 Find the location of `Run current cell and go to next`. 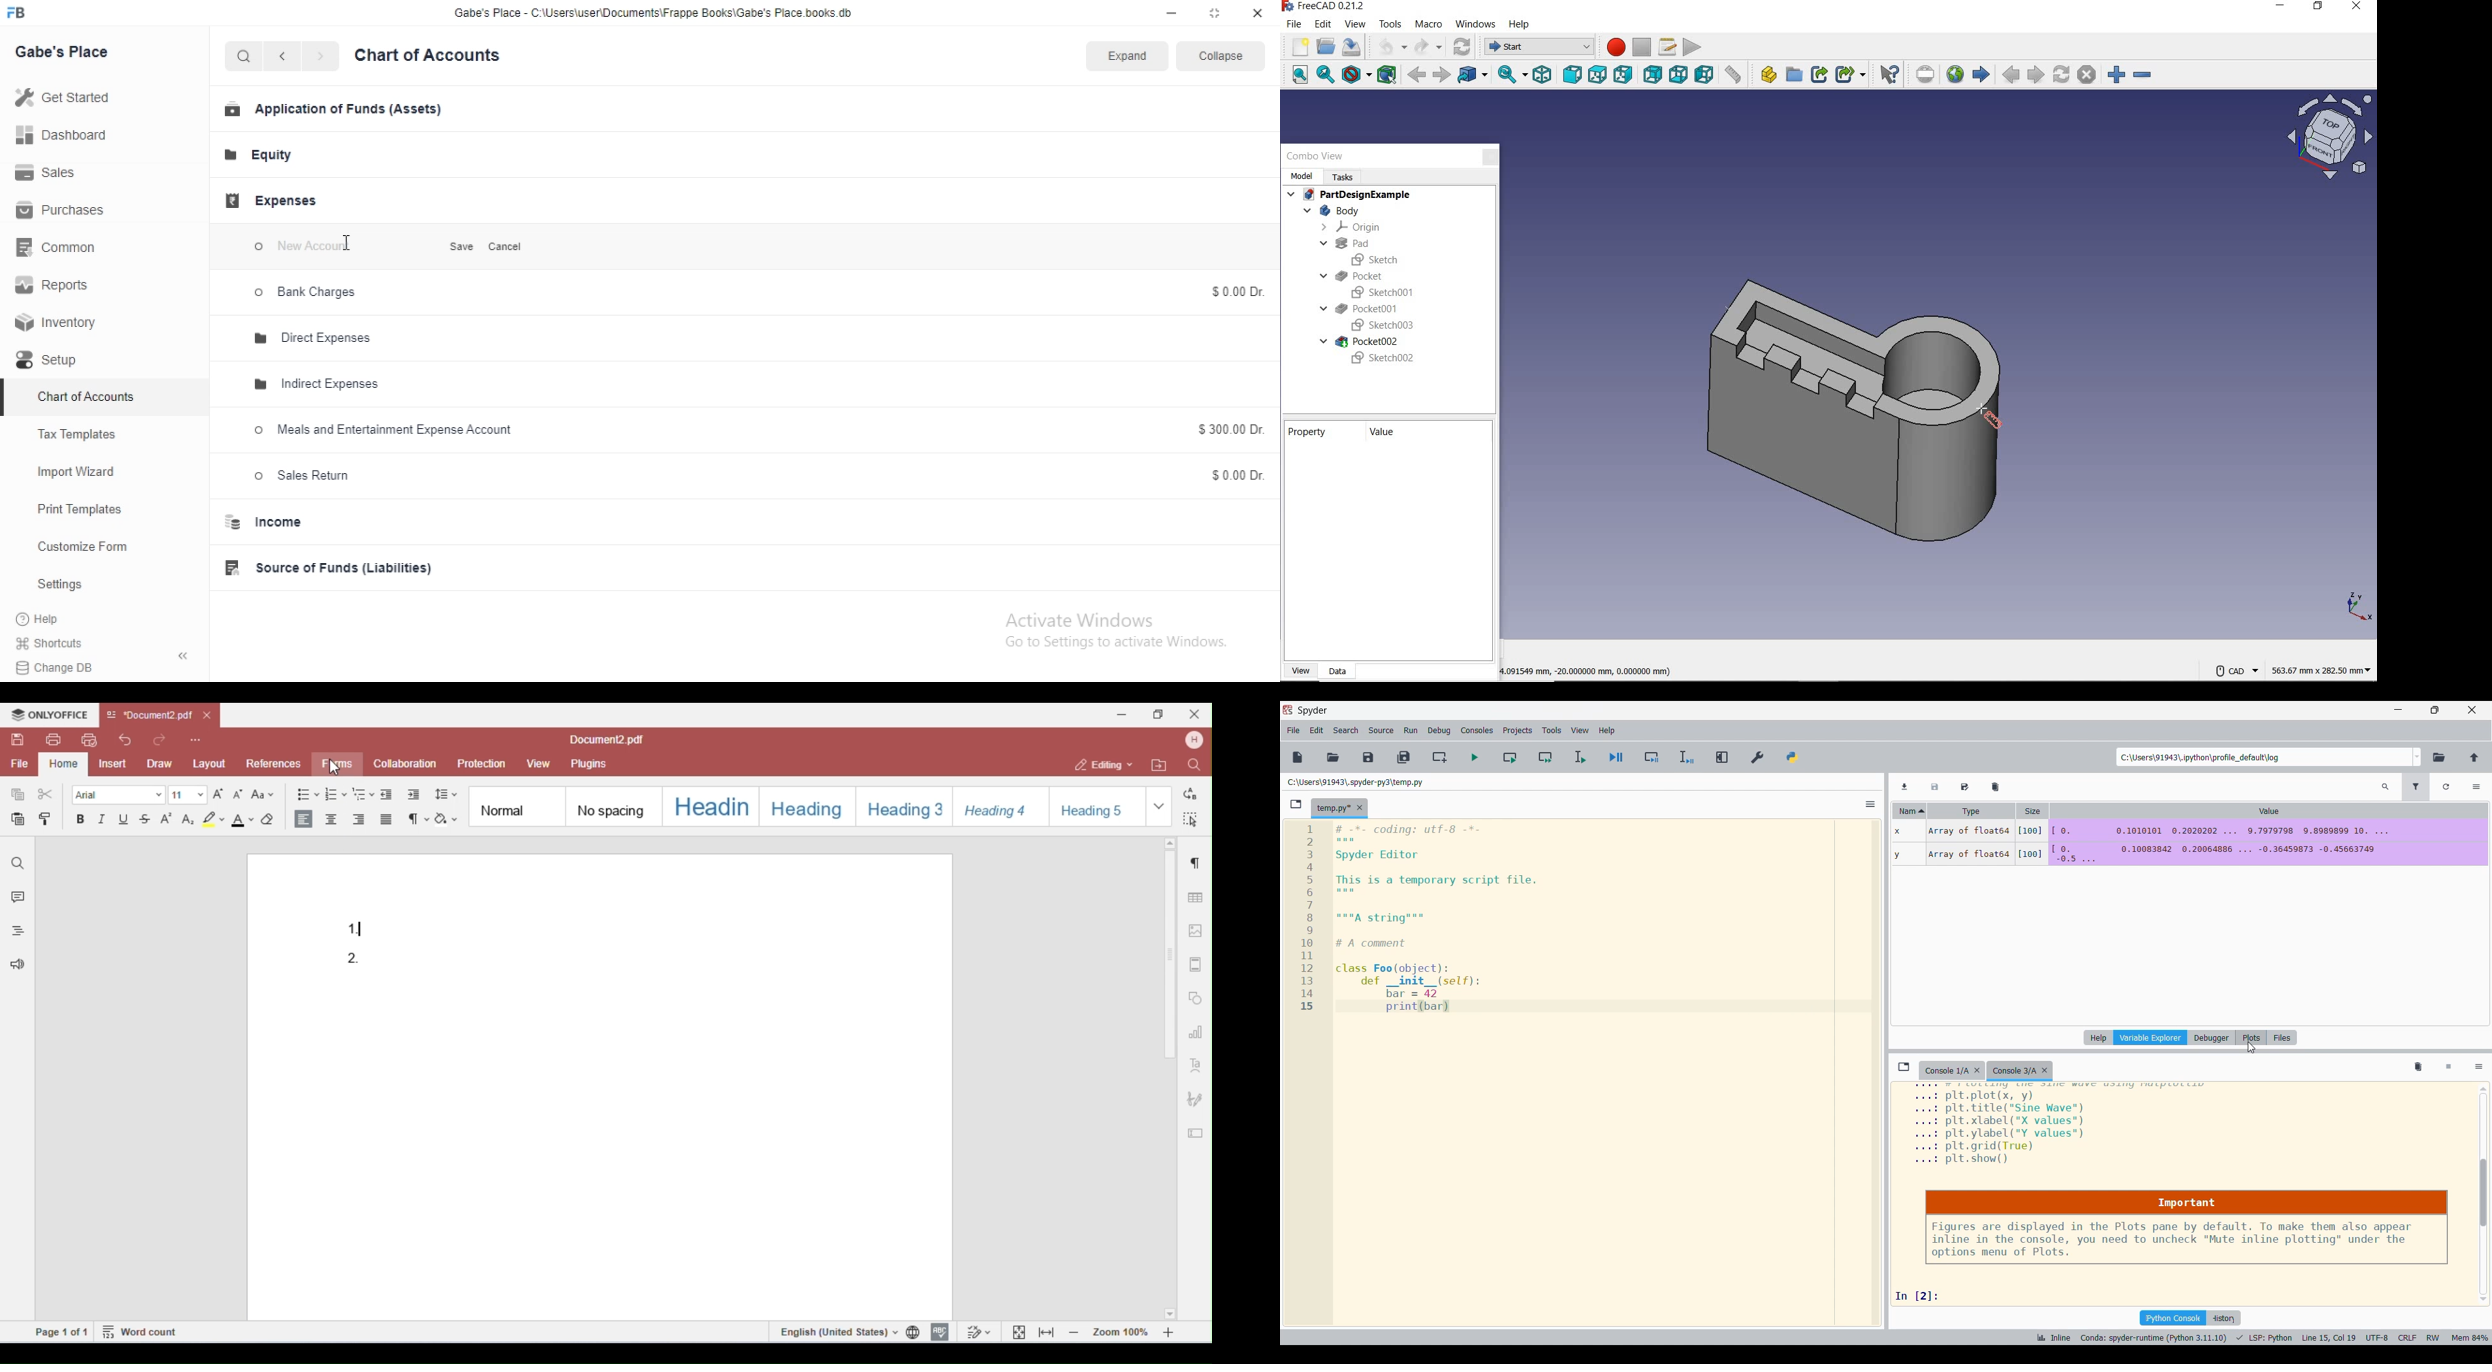

Run current cell and go to next is located at coordinates (1546, 757).